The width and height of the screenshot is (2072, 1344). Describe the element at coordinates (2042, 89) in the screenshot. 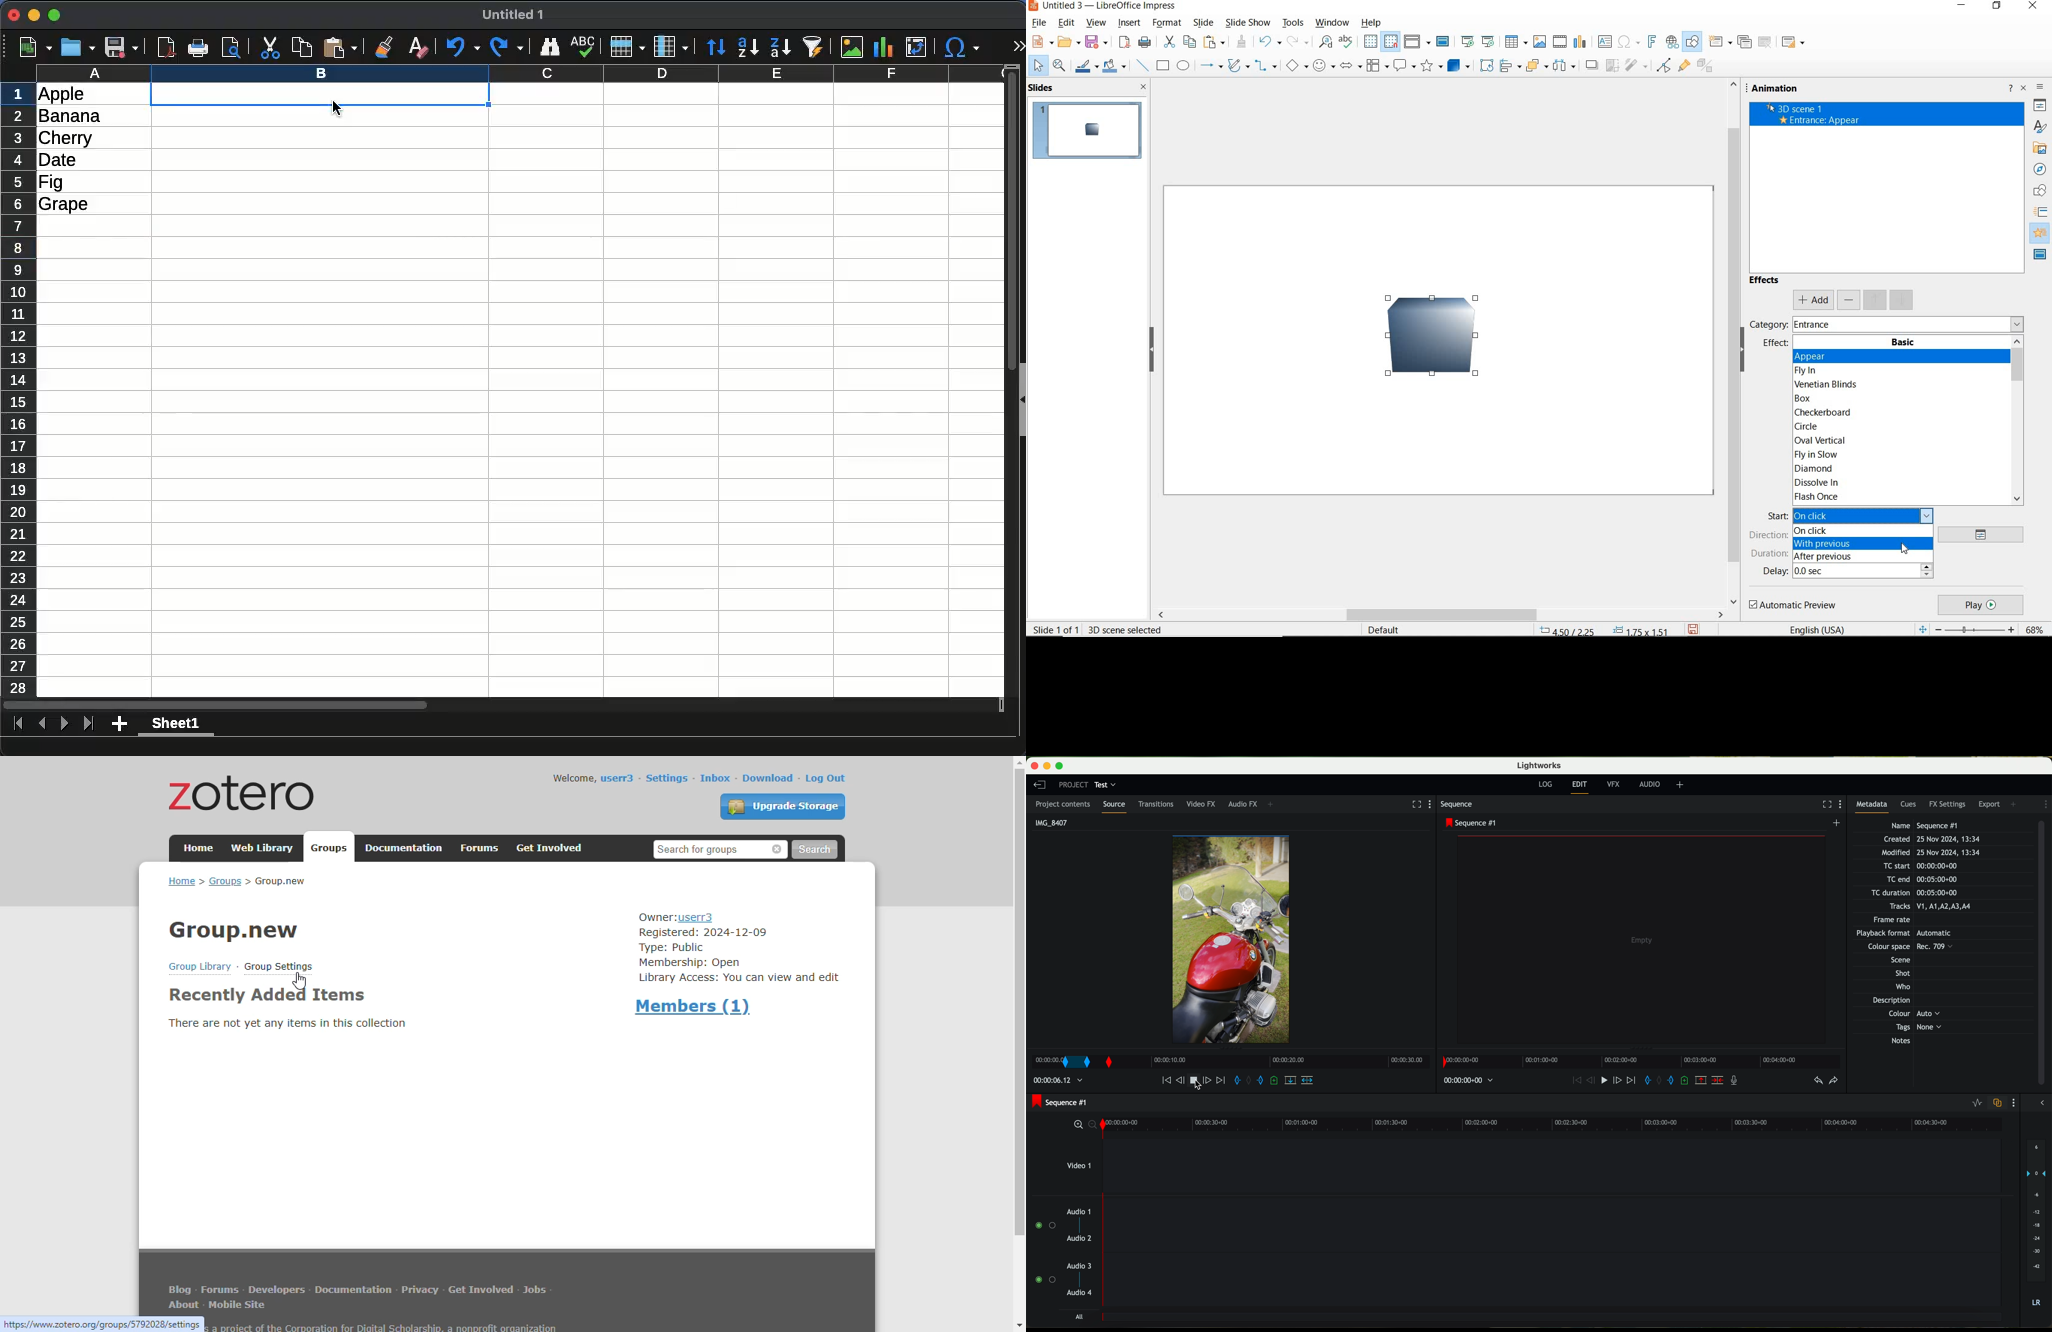

I see `SIDEBAR SETTINGS` at that location.